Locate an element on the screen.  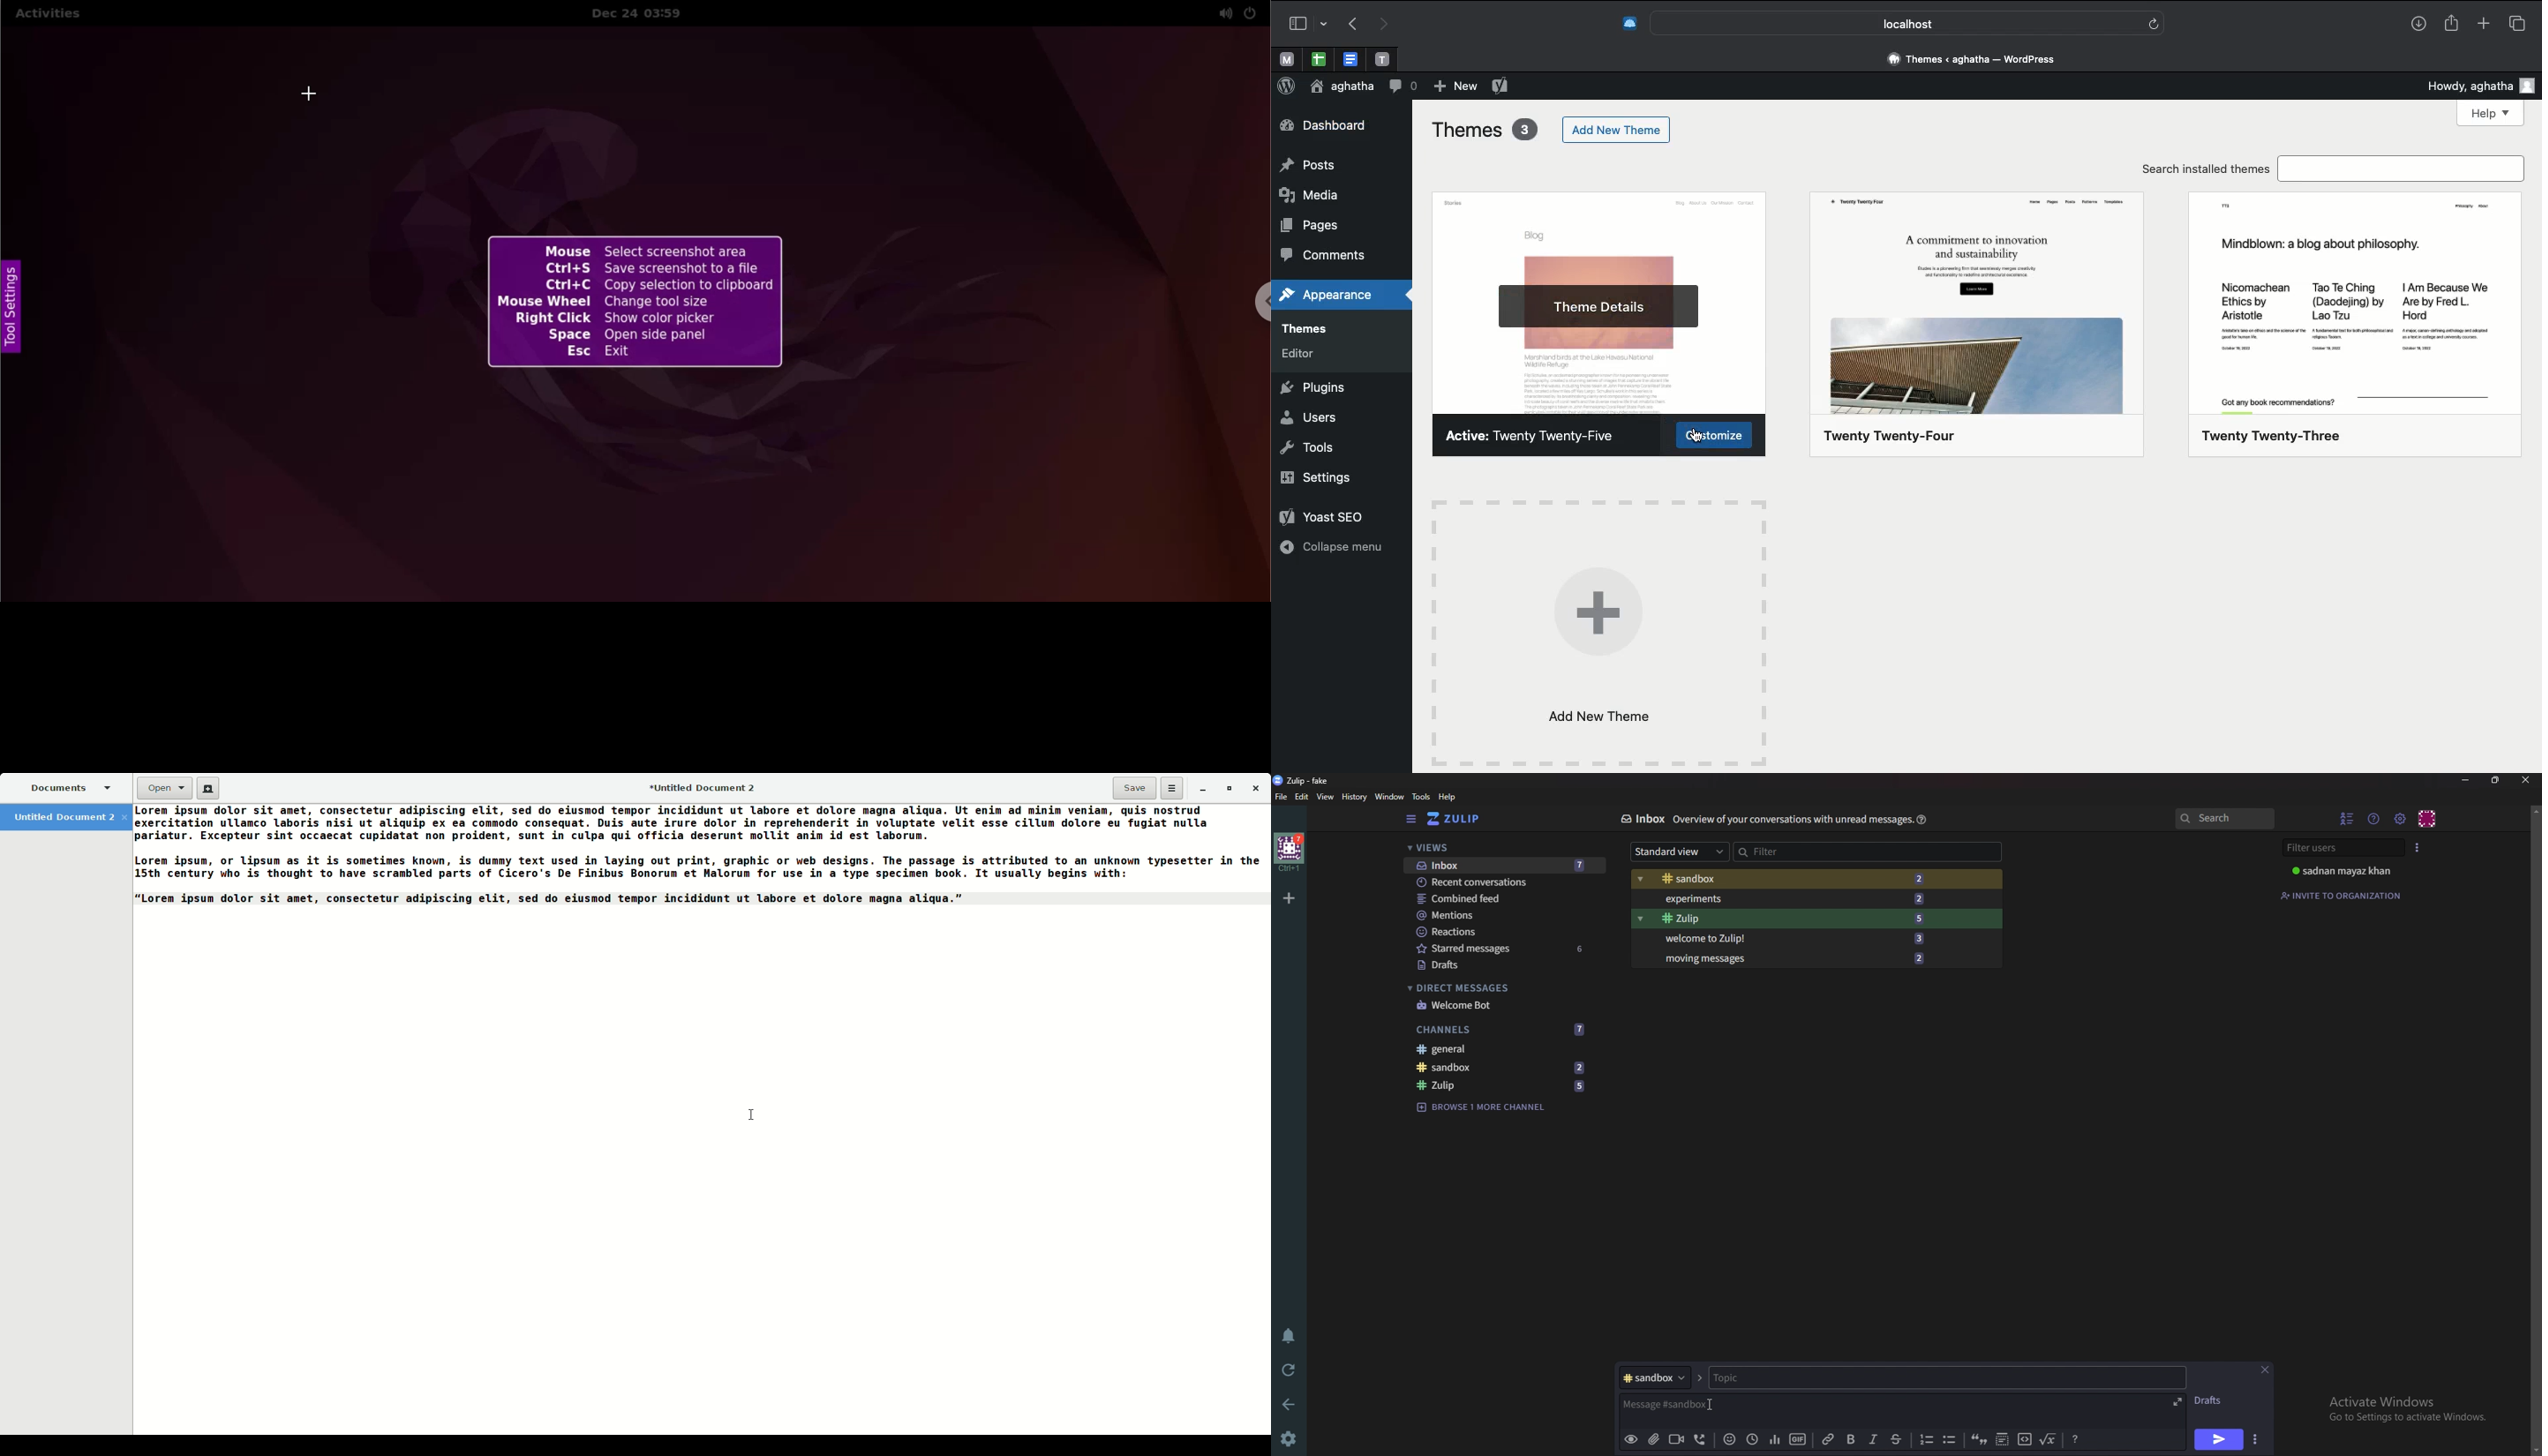
Recent conversations is located at coordinates (1505, 883).